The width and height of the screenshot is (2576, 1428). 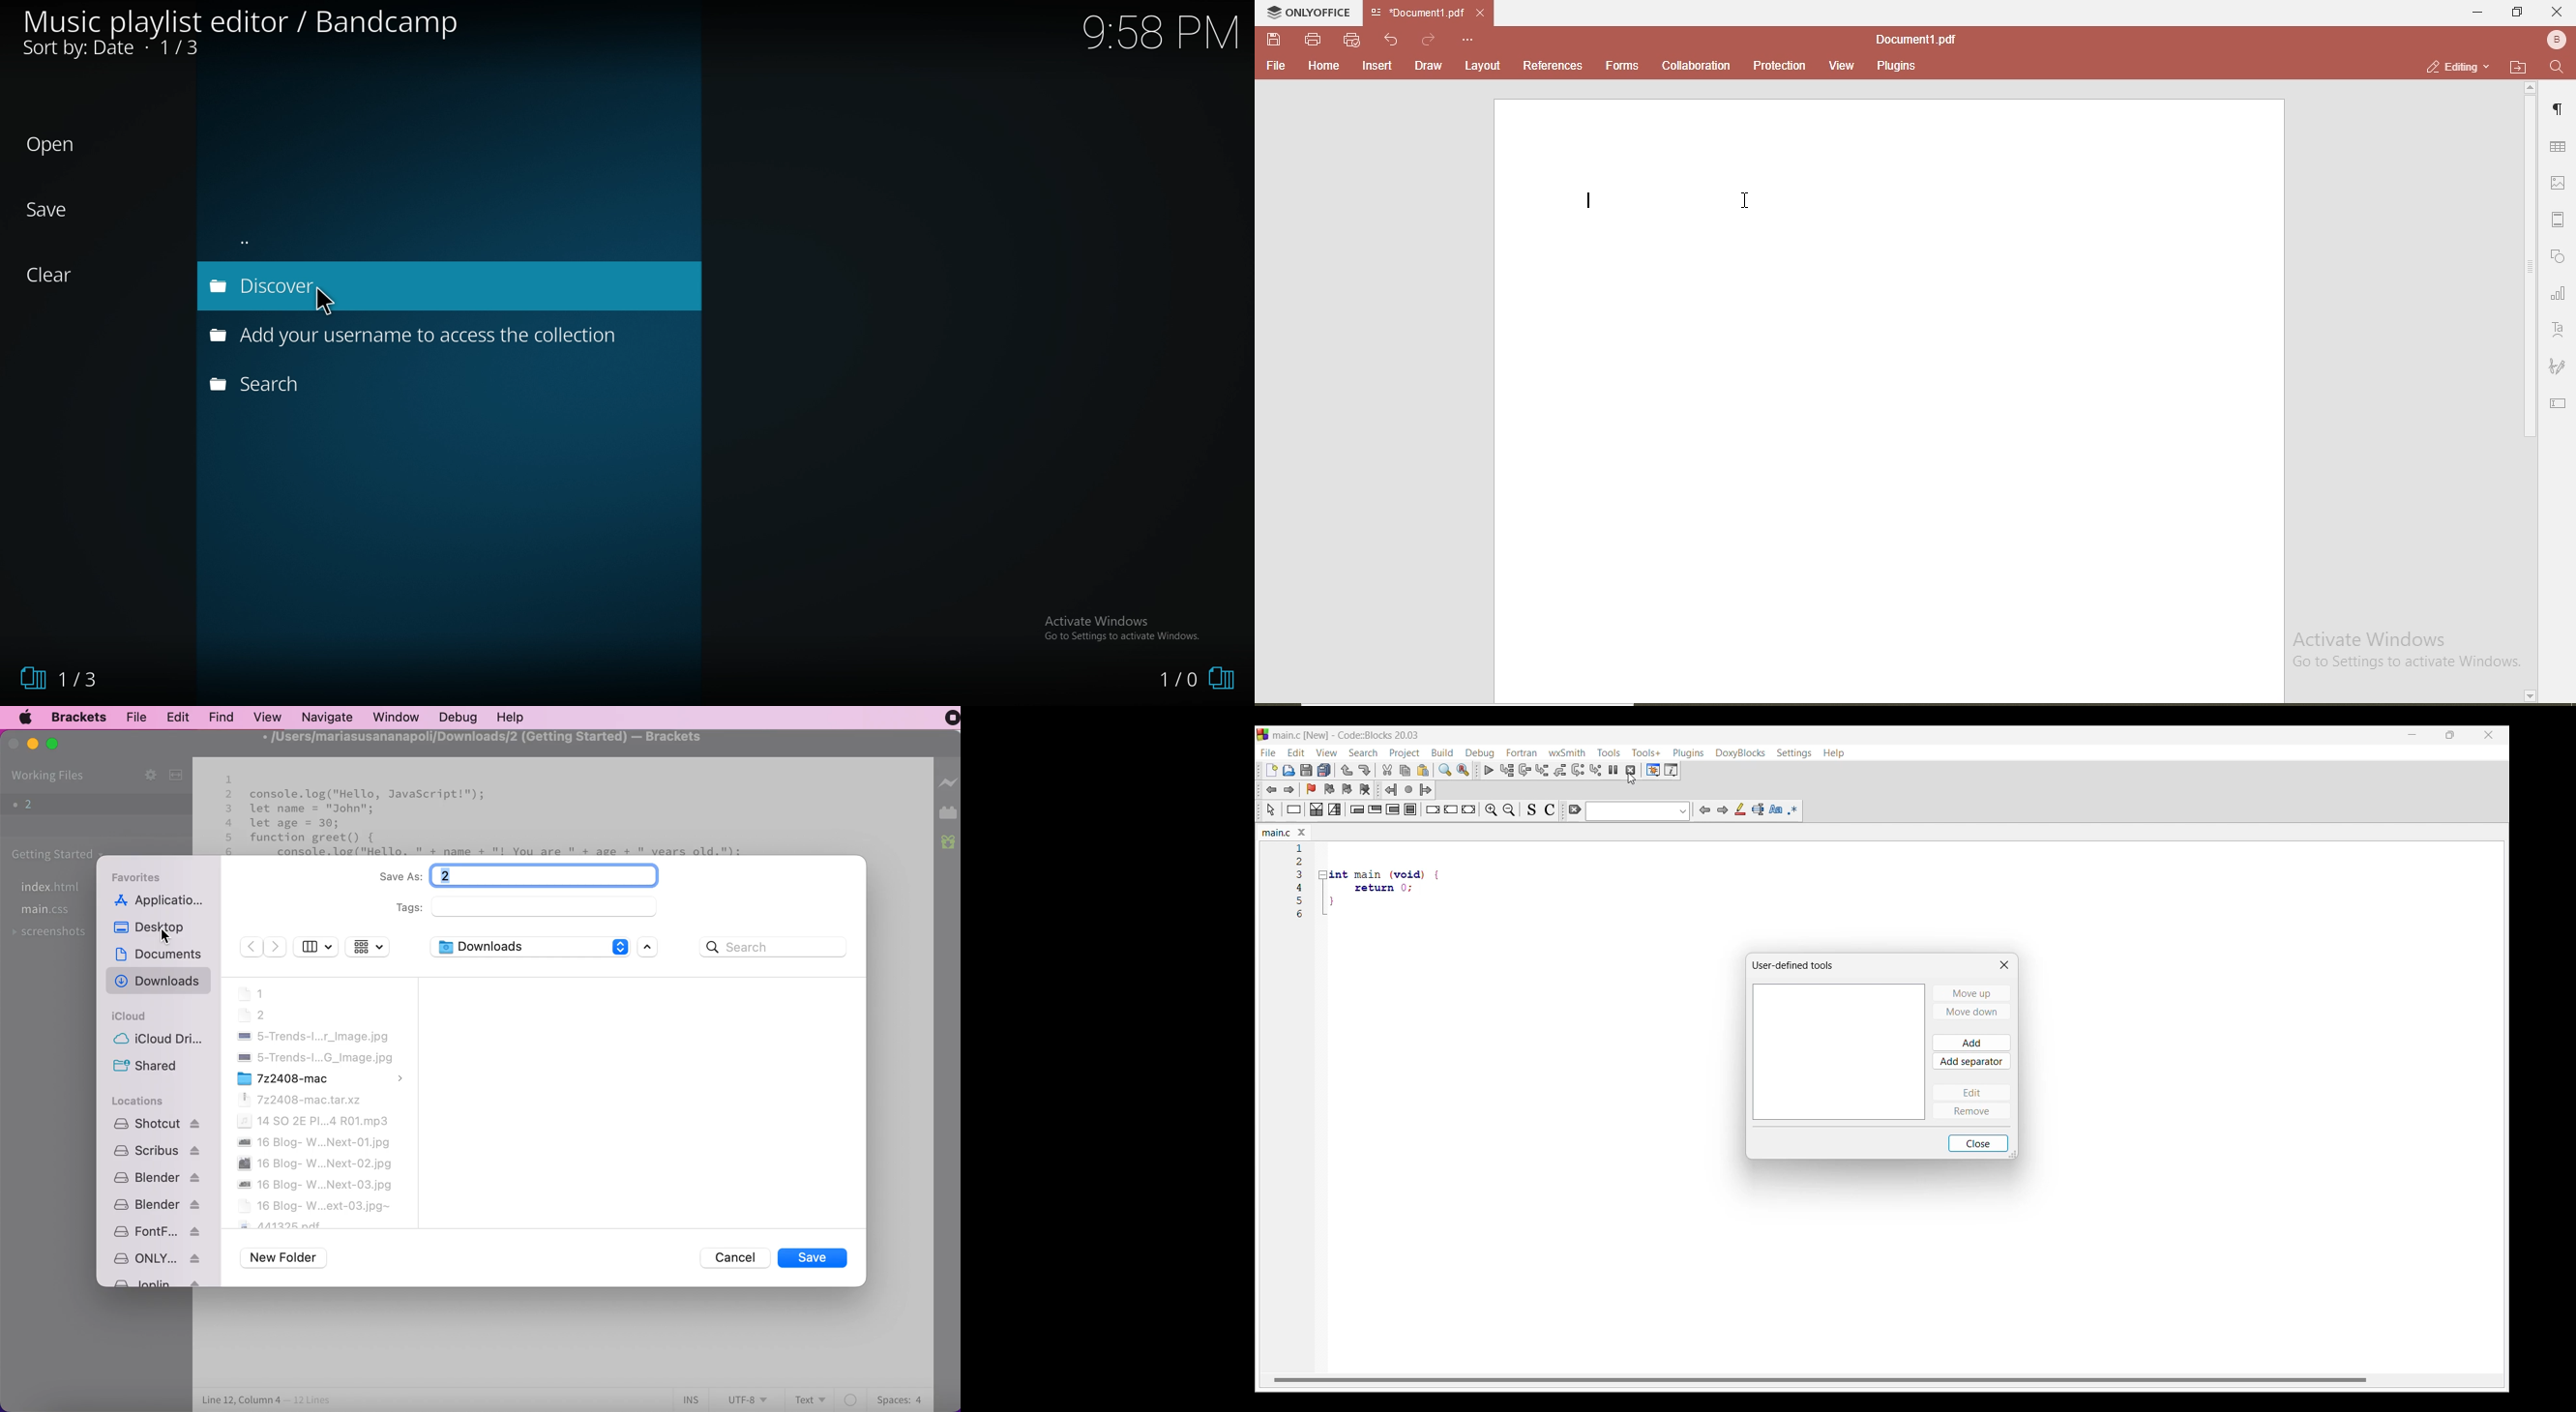 I want to click on Move up, so click(x=1971, y=993).